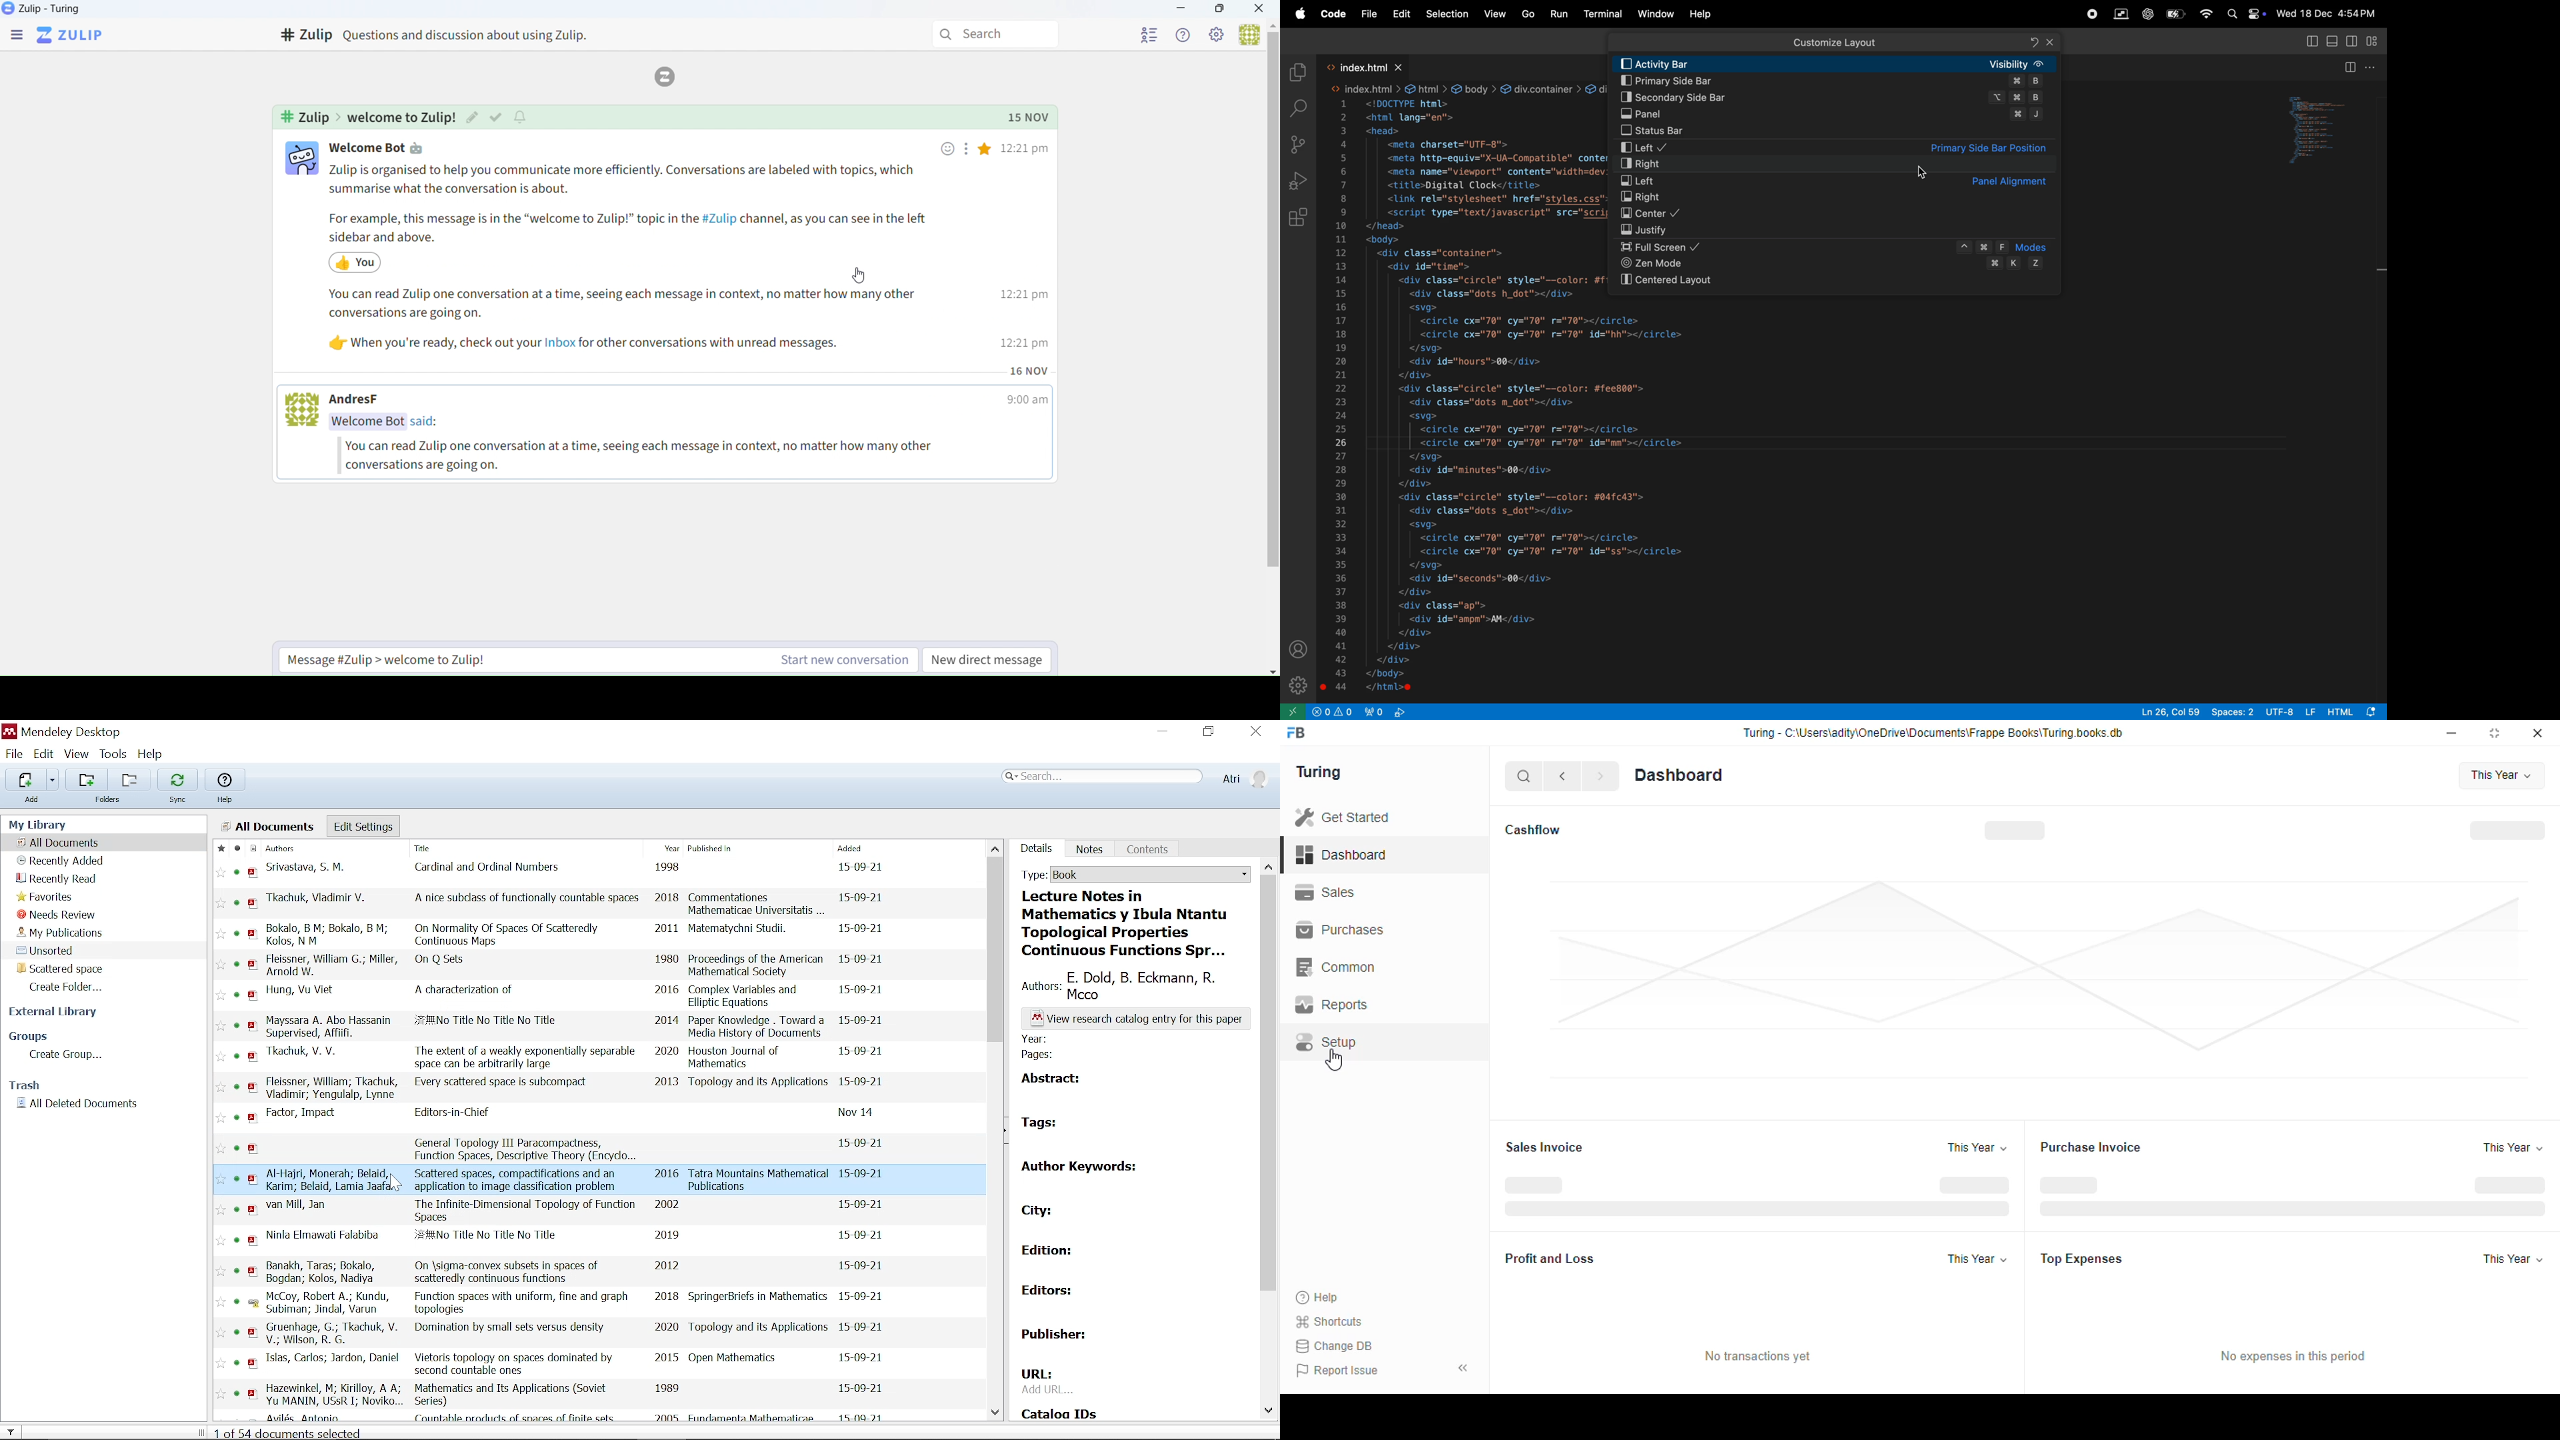 The image size is (2576, 1456). I want to click on date, so click(862, 900).